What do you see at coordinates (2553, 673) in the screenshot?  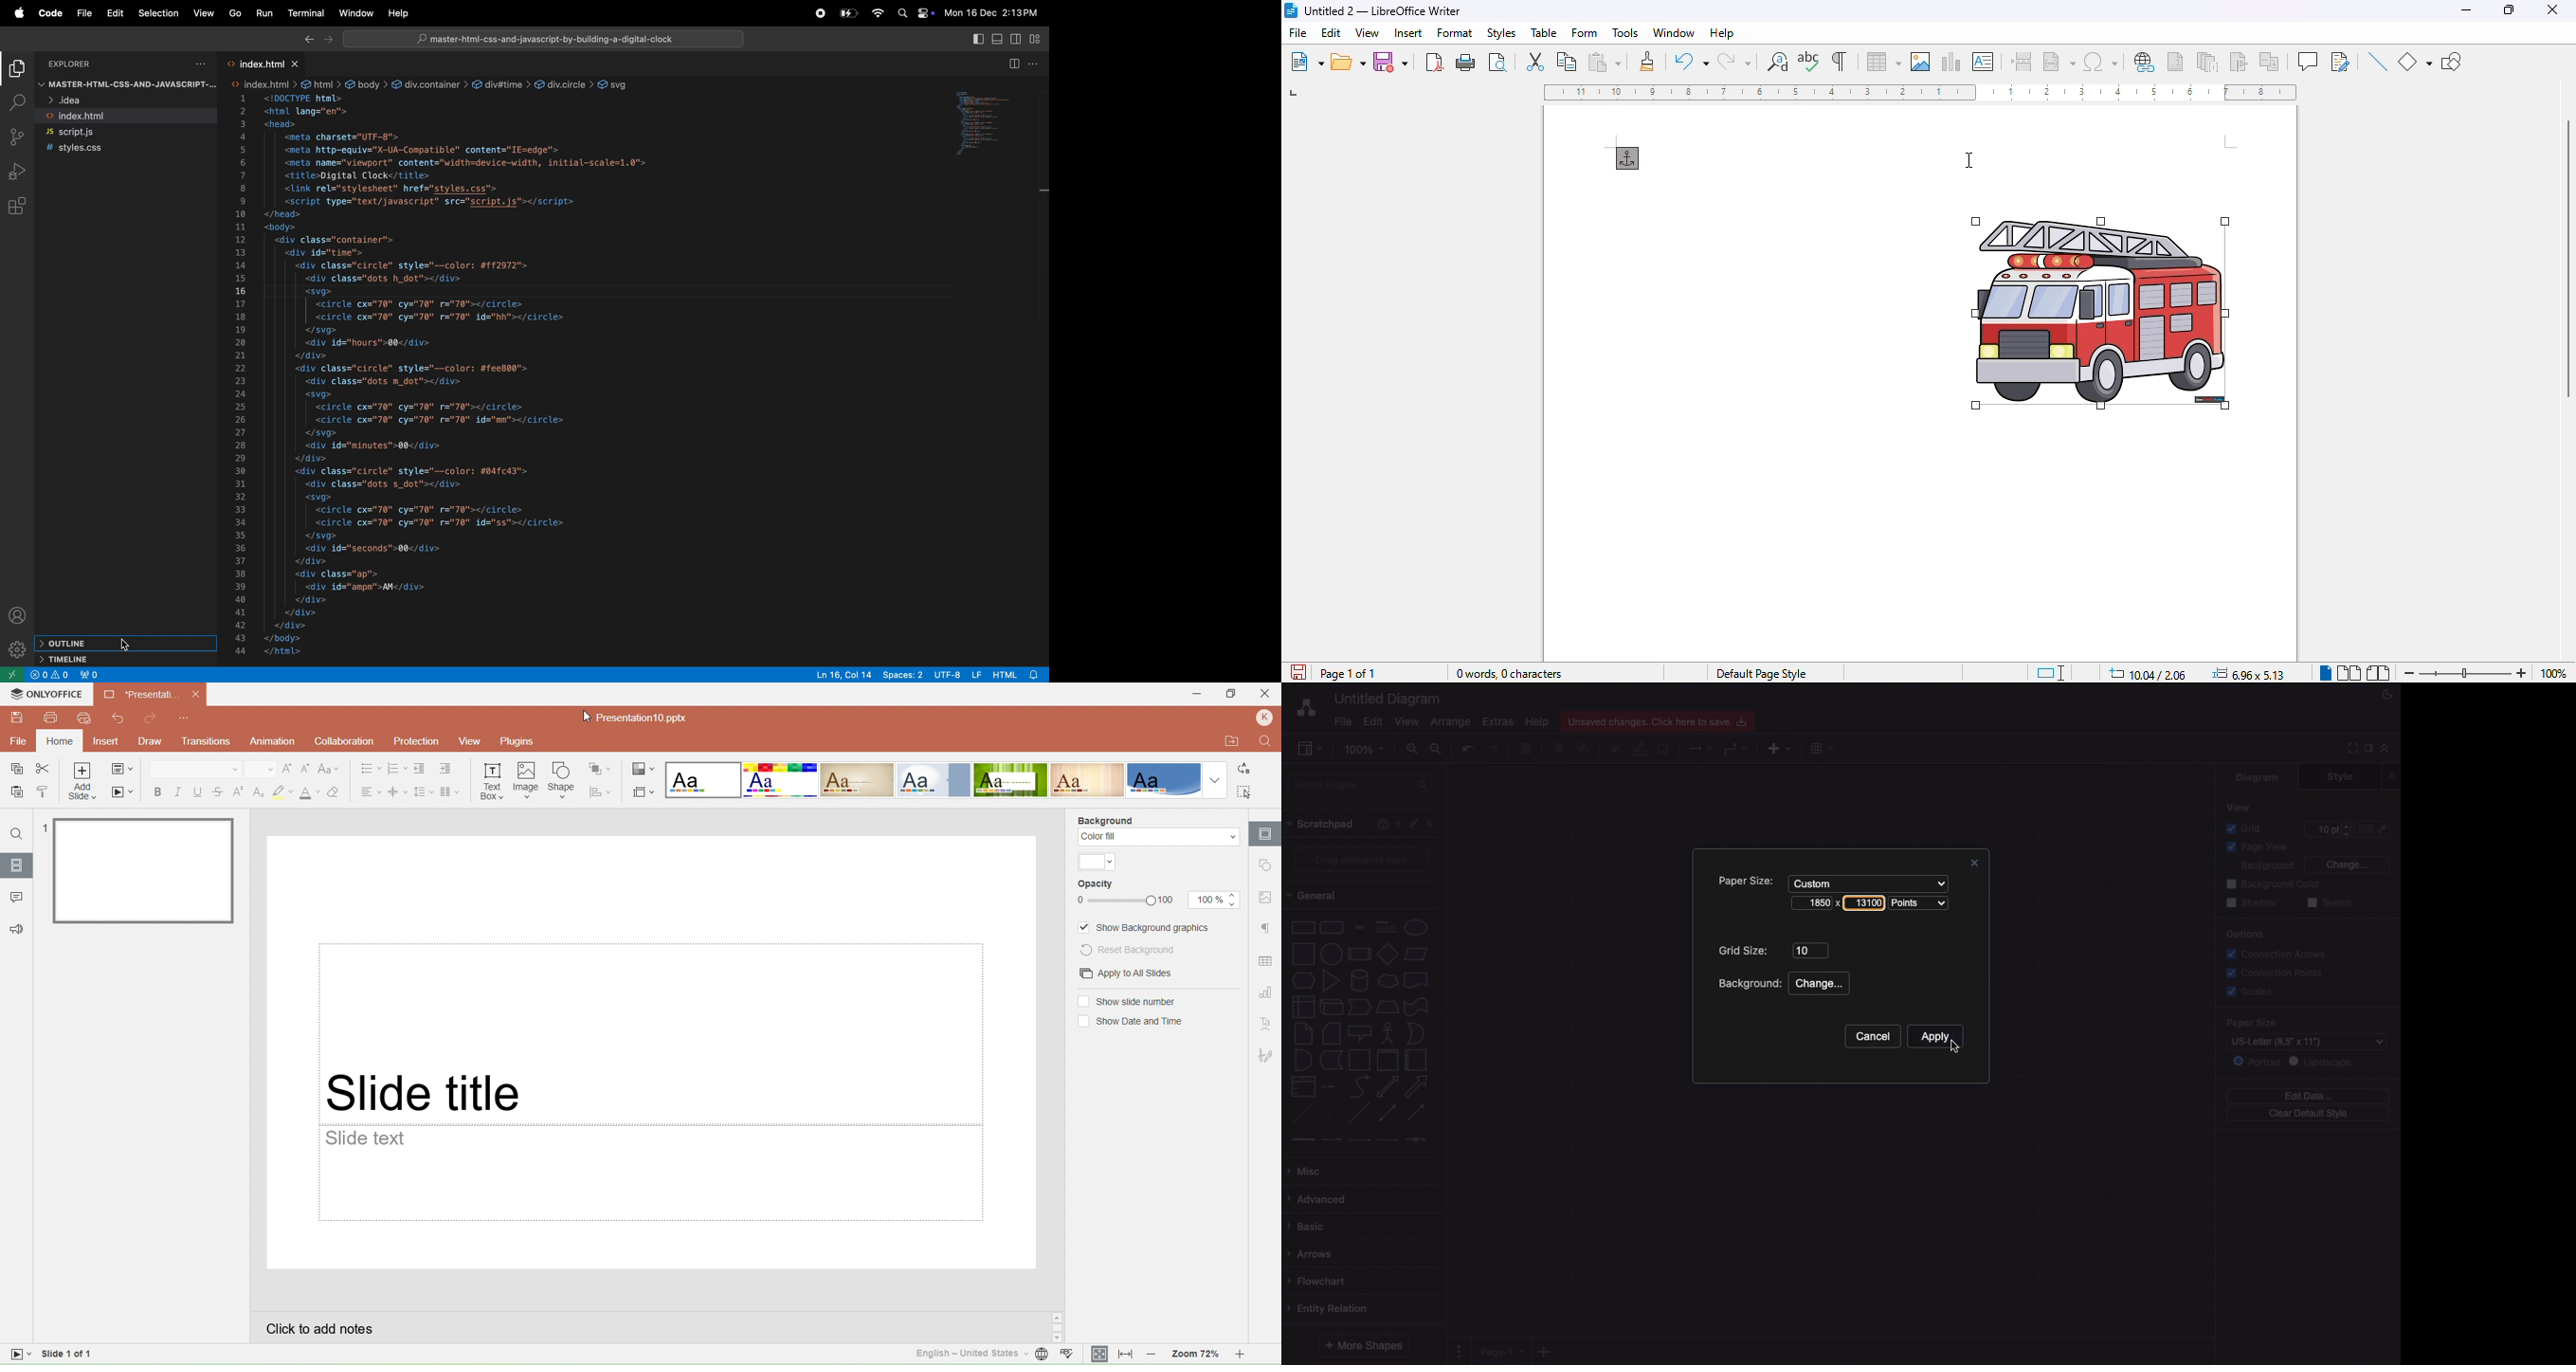 I see `zoom factor` at bounding box center [2553, 673].